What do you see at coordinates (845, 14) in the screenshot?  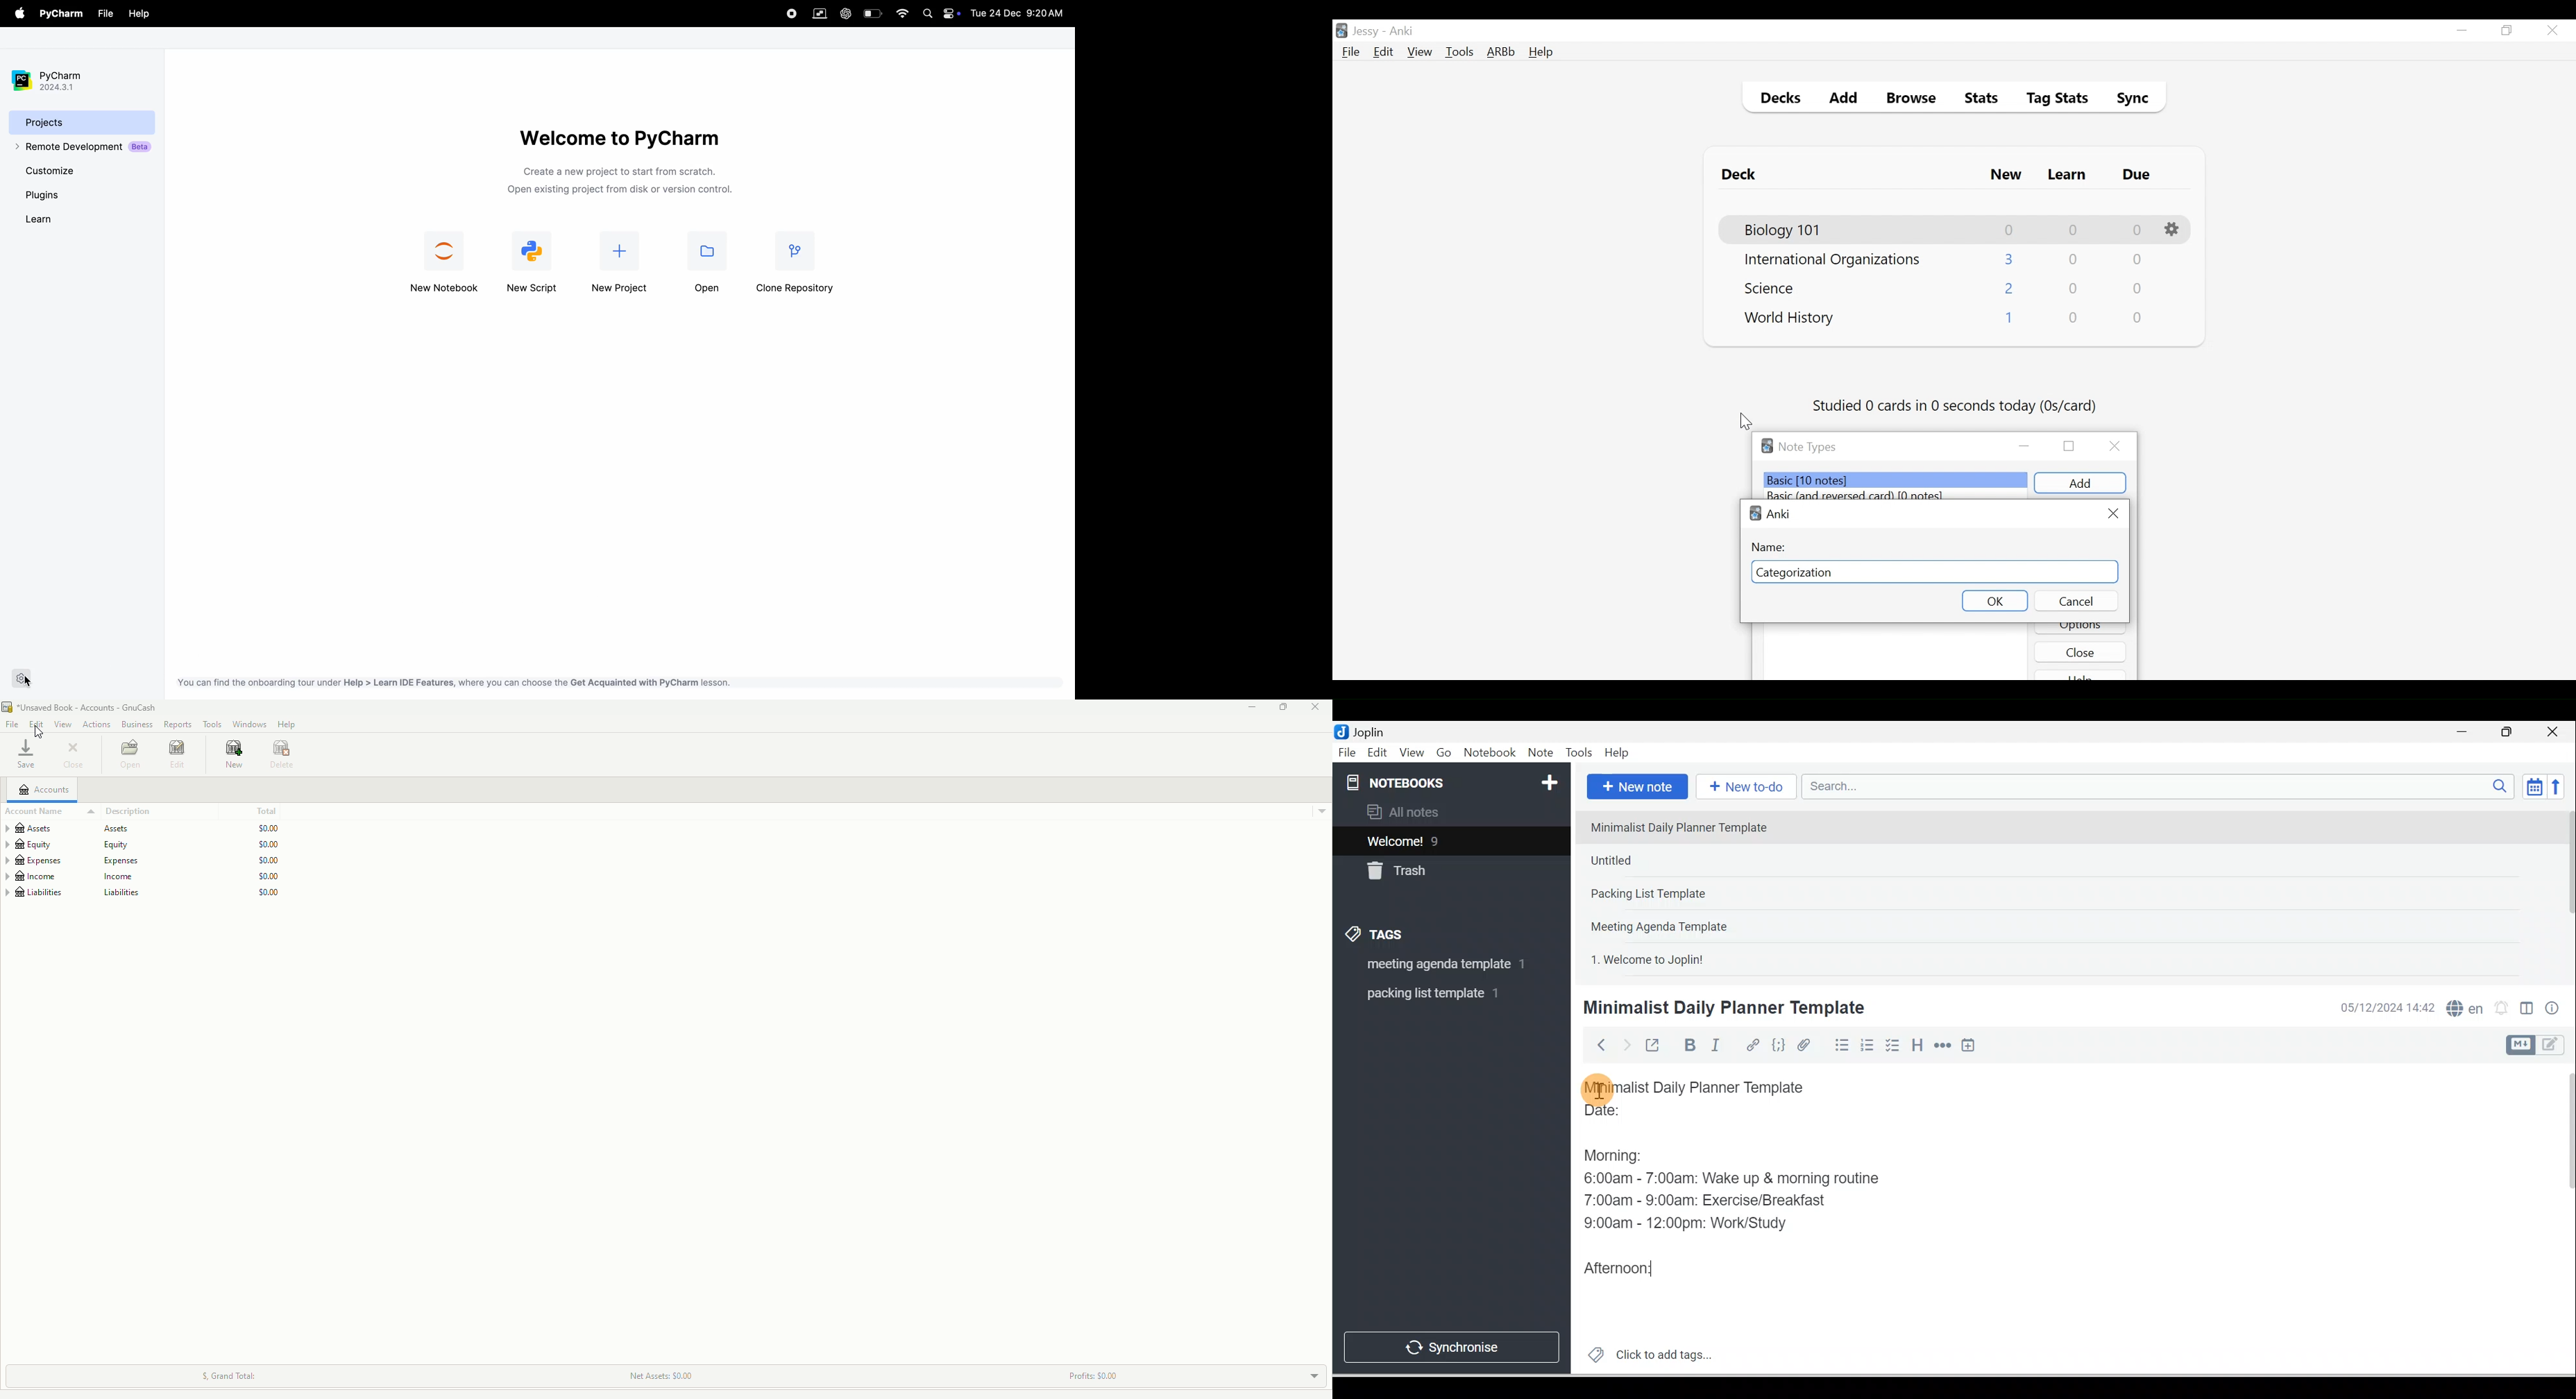 I see `chatgpt` at bounding box center [845, 14].